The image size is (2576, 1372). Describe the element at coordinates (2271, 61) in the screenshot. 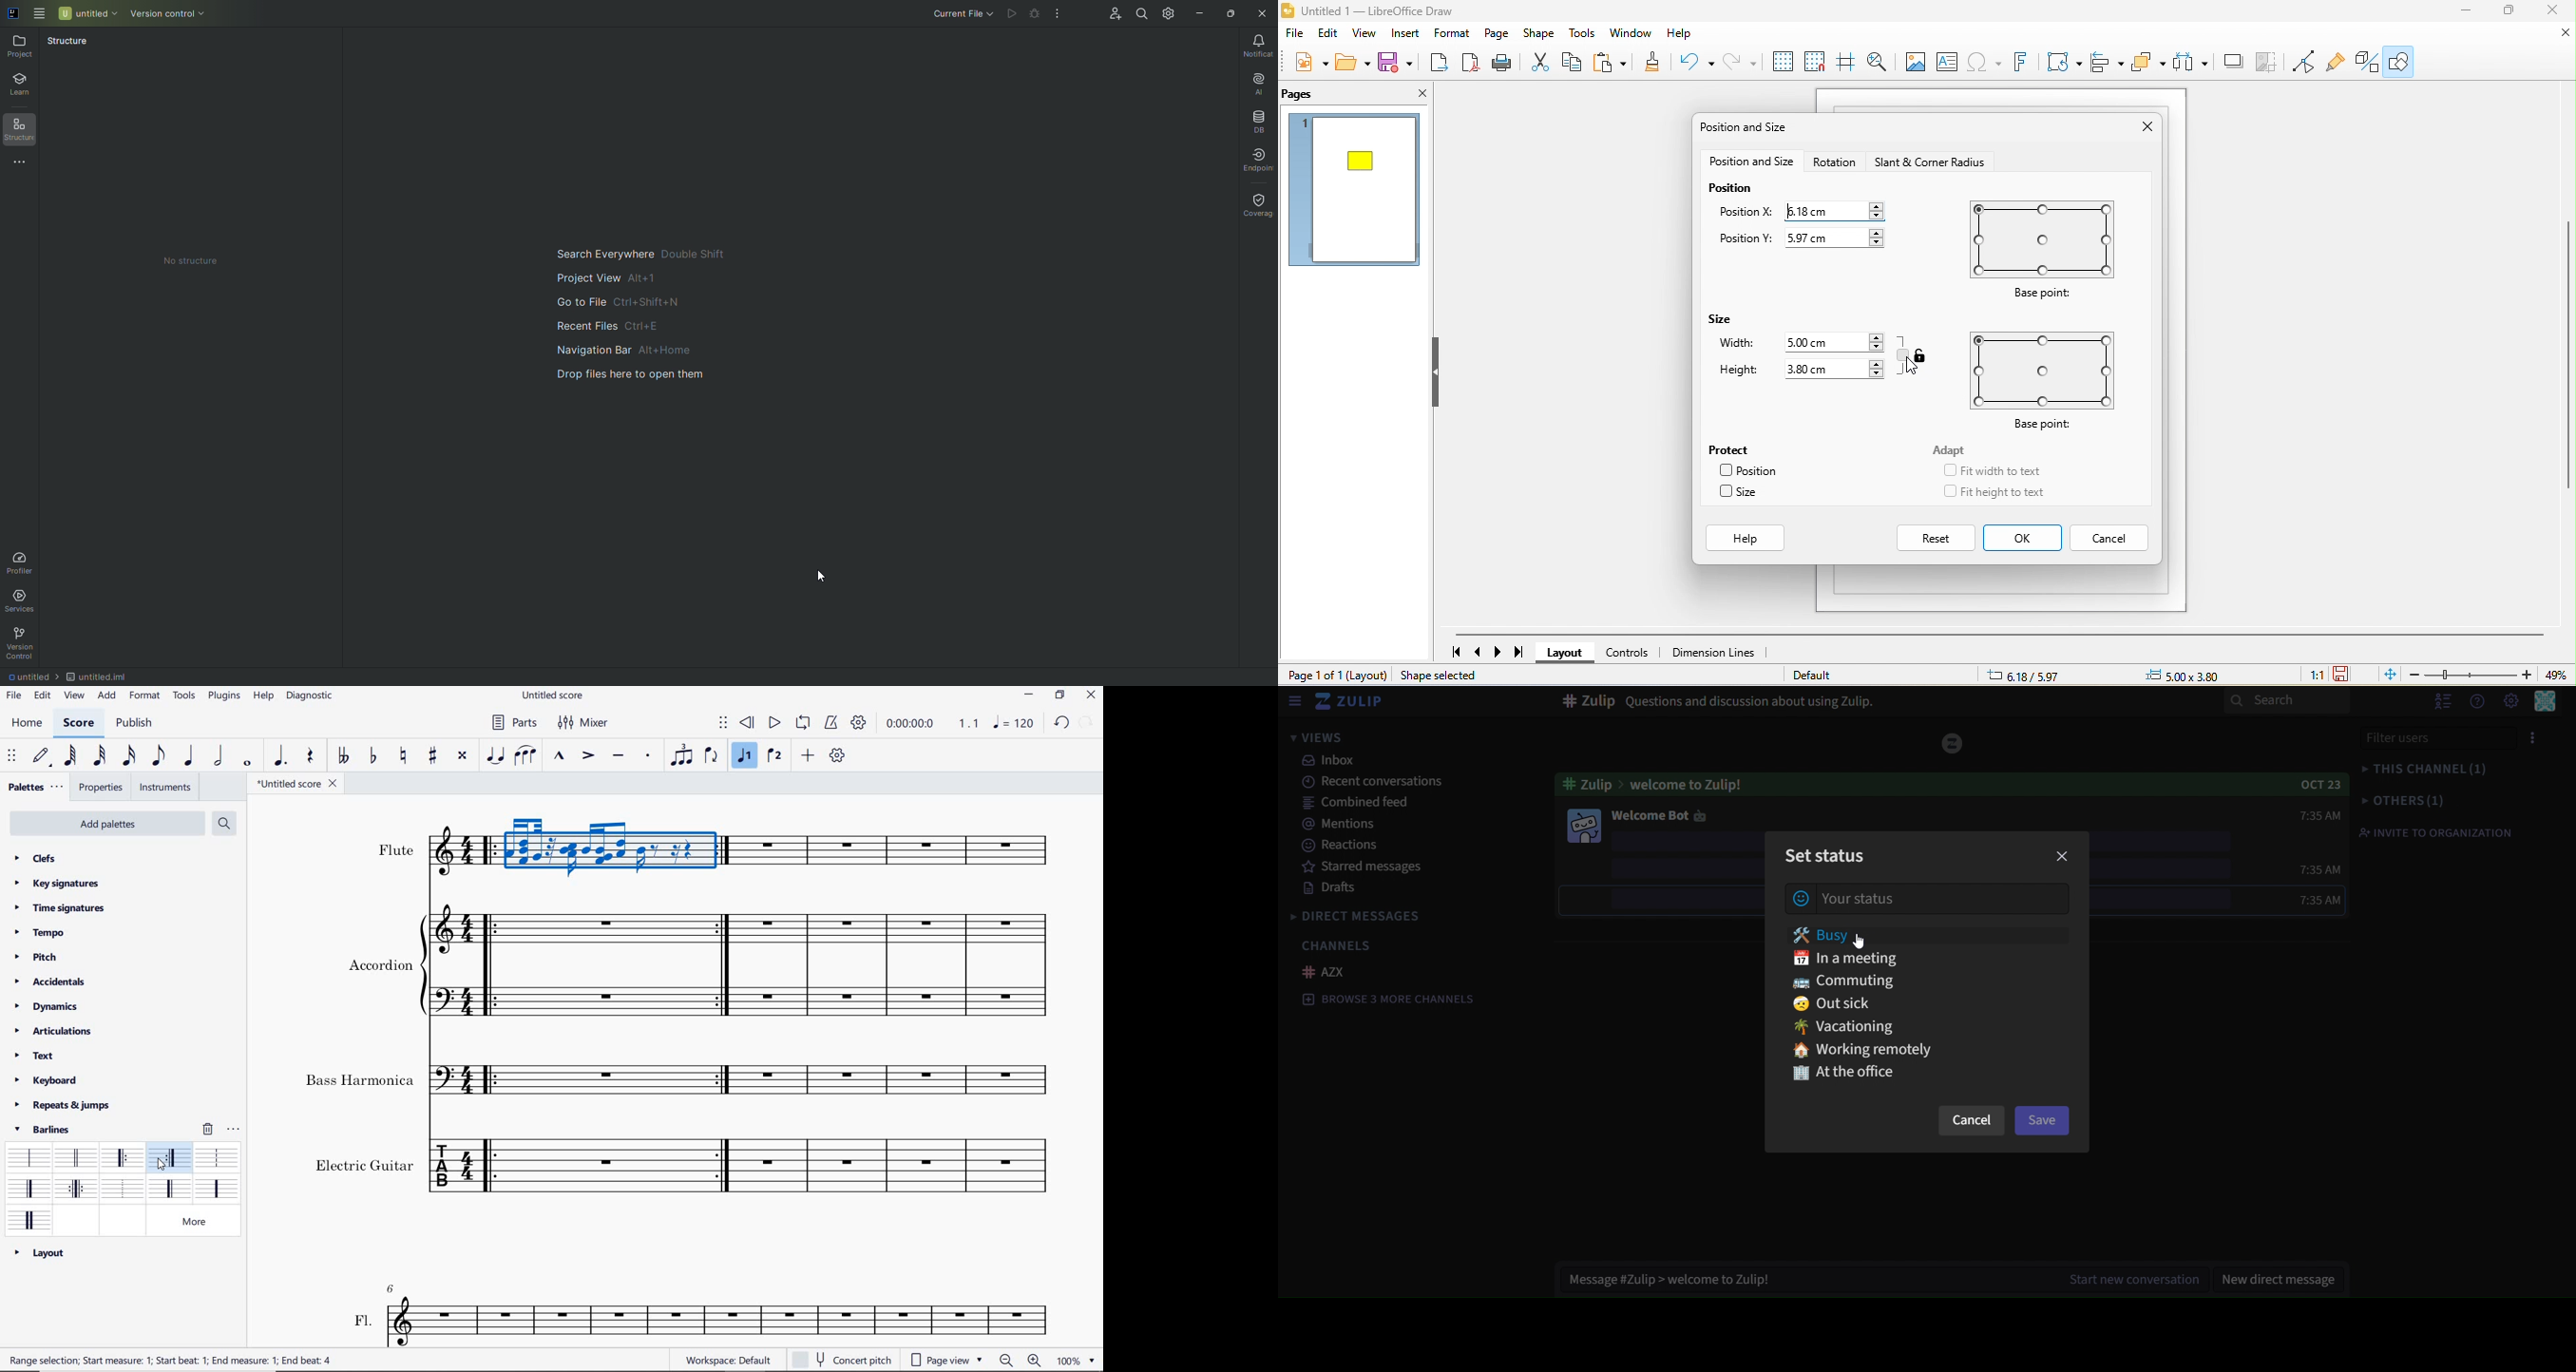

I see `crop image` at that location.